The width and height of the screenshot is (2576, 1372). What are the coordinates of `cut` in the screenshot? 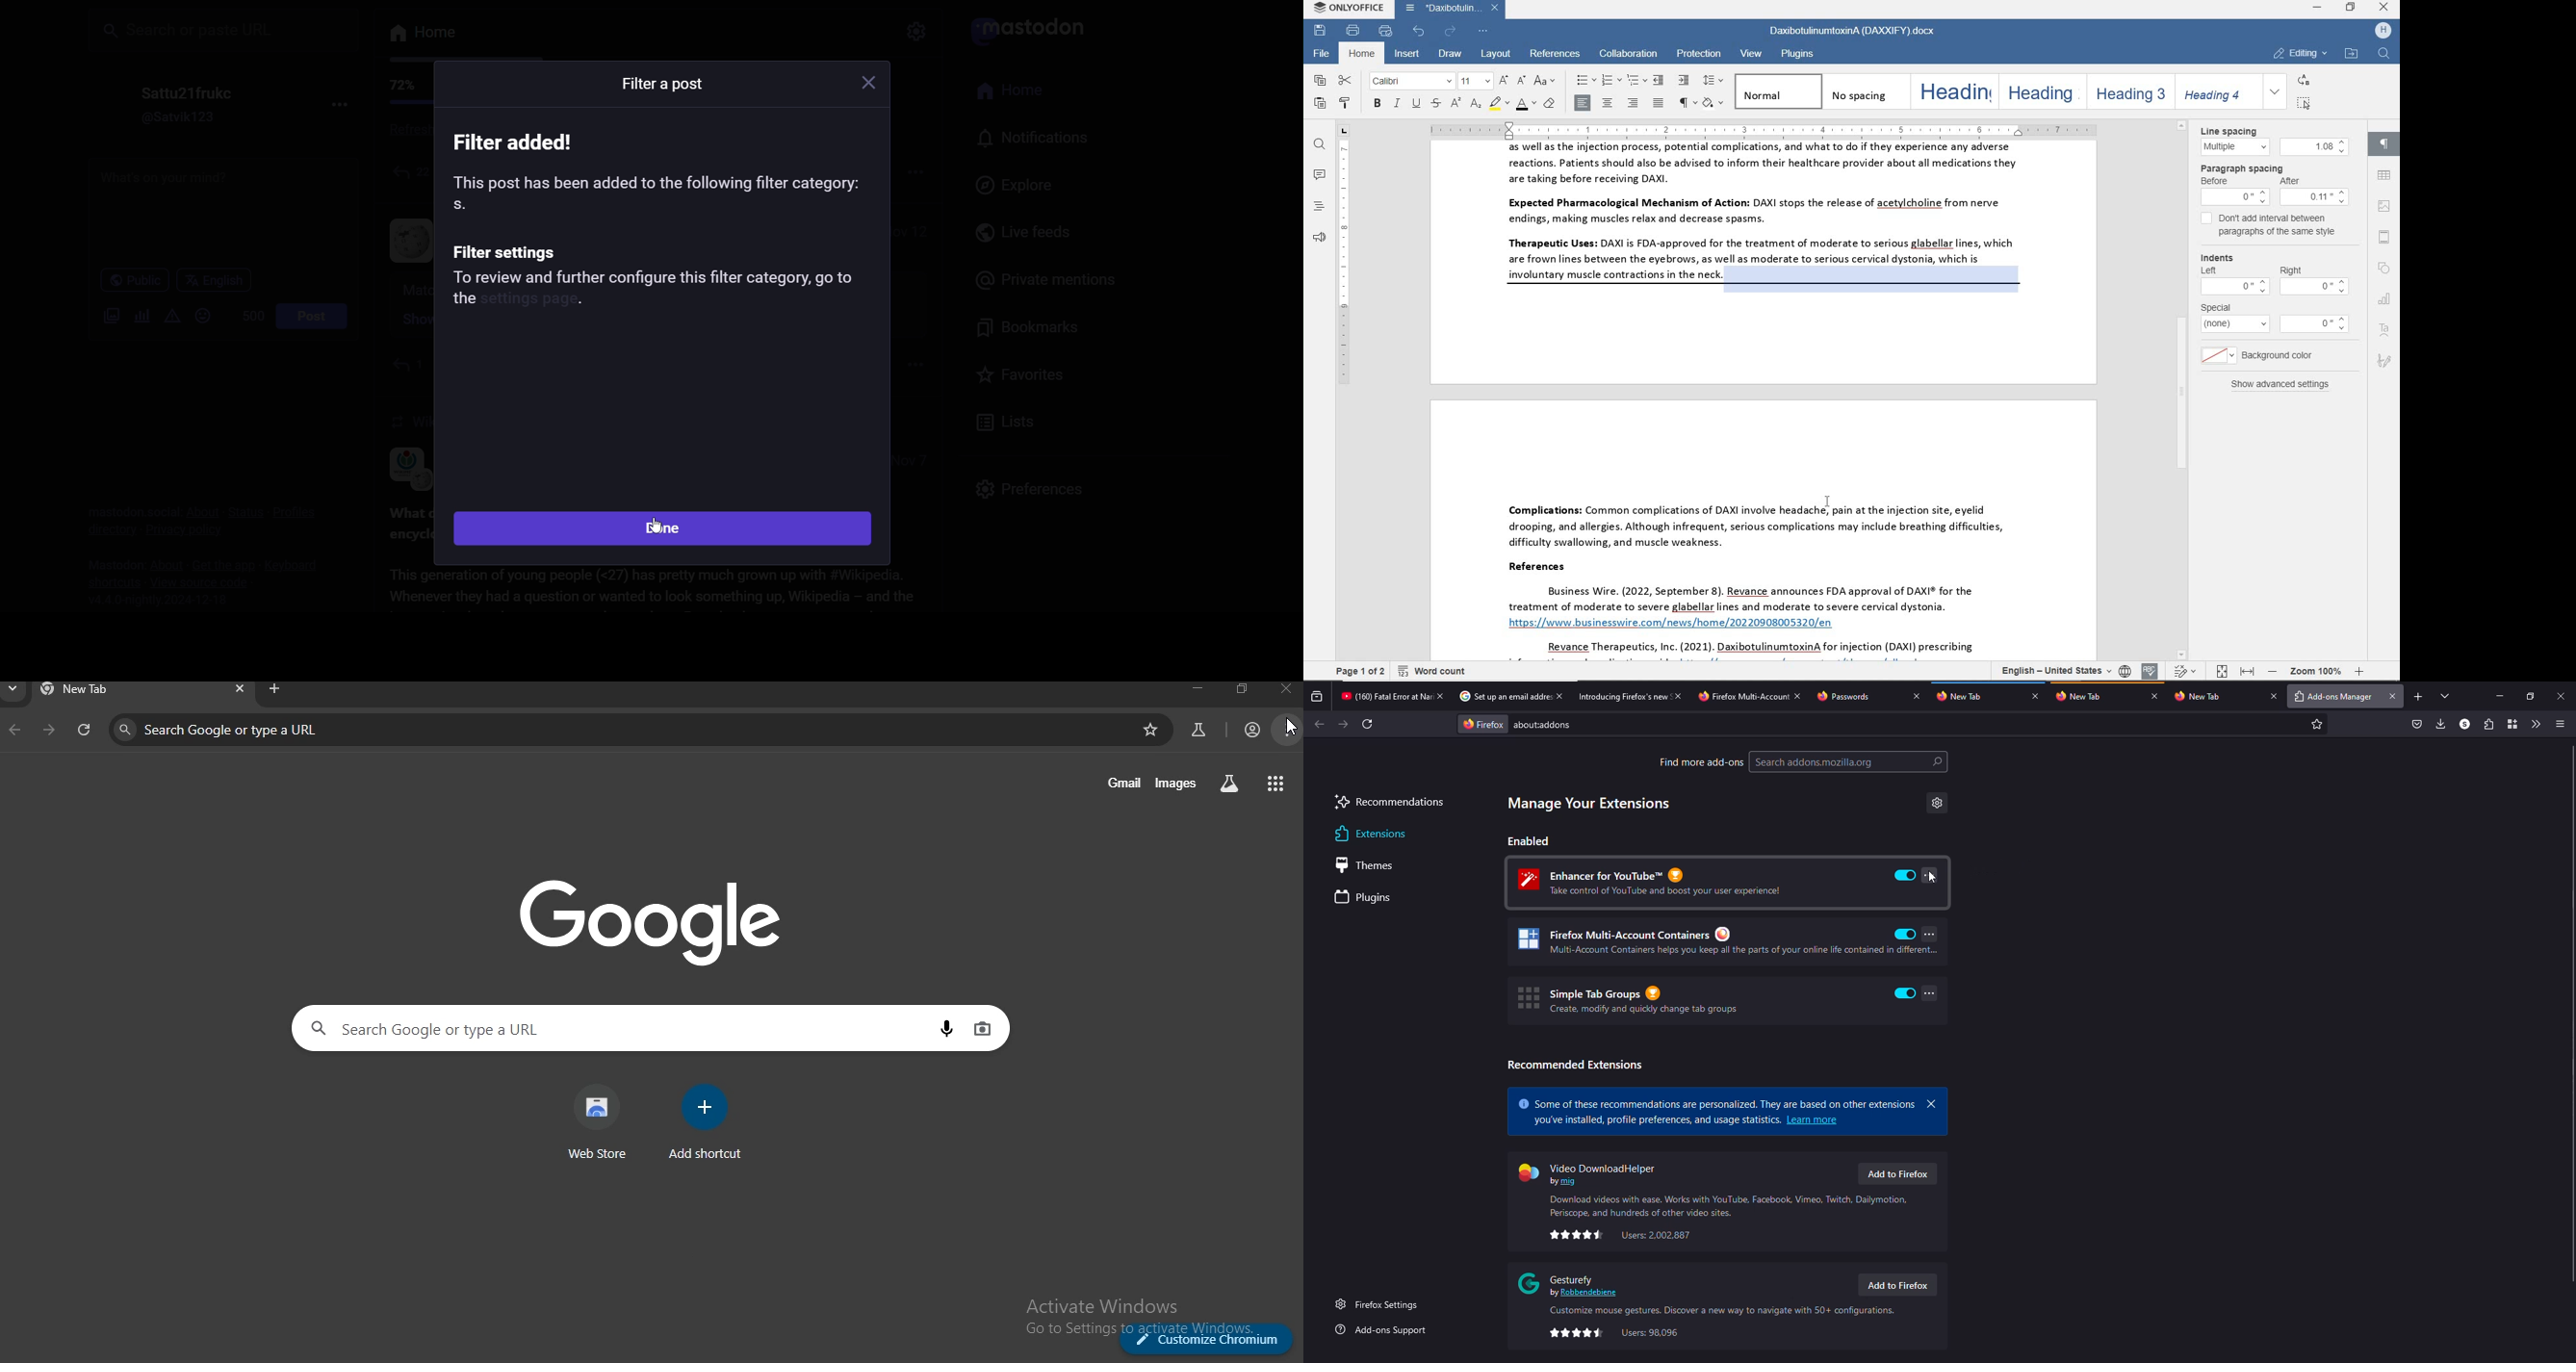 It's located at (1345, 81).